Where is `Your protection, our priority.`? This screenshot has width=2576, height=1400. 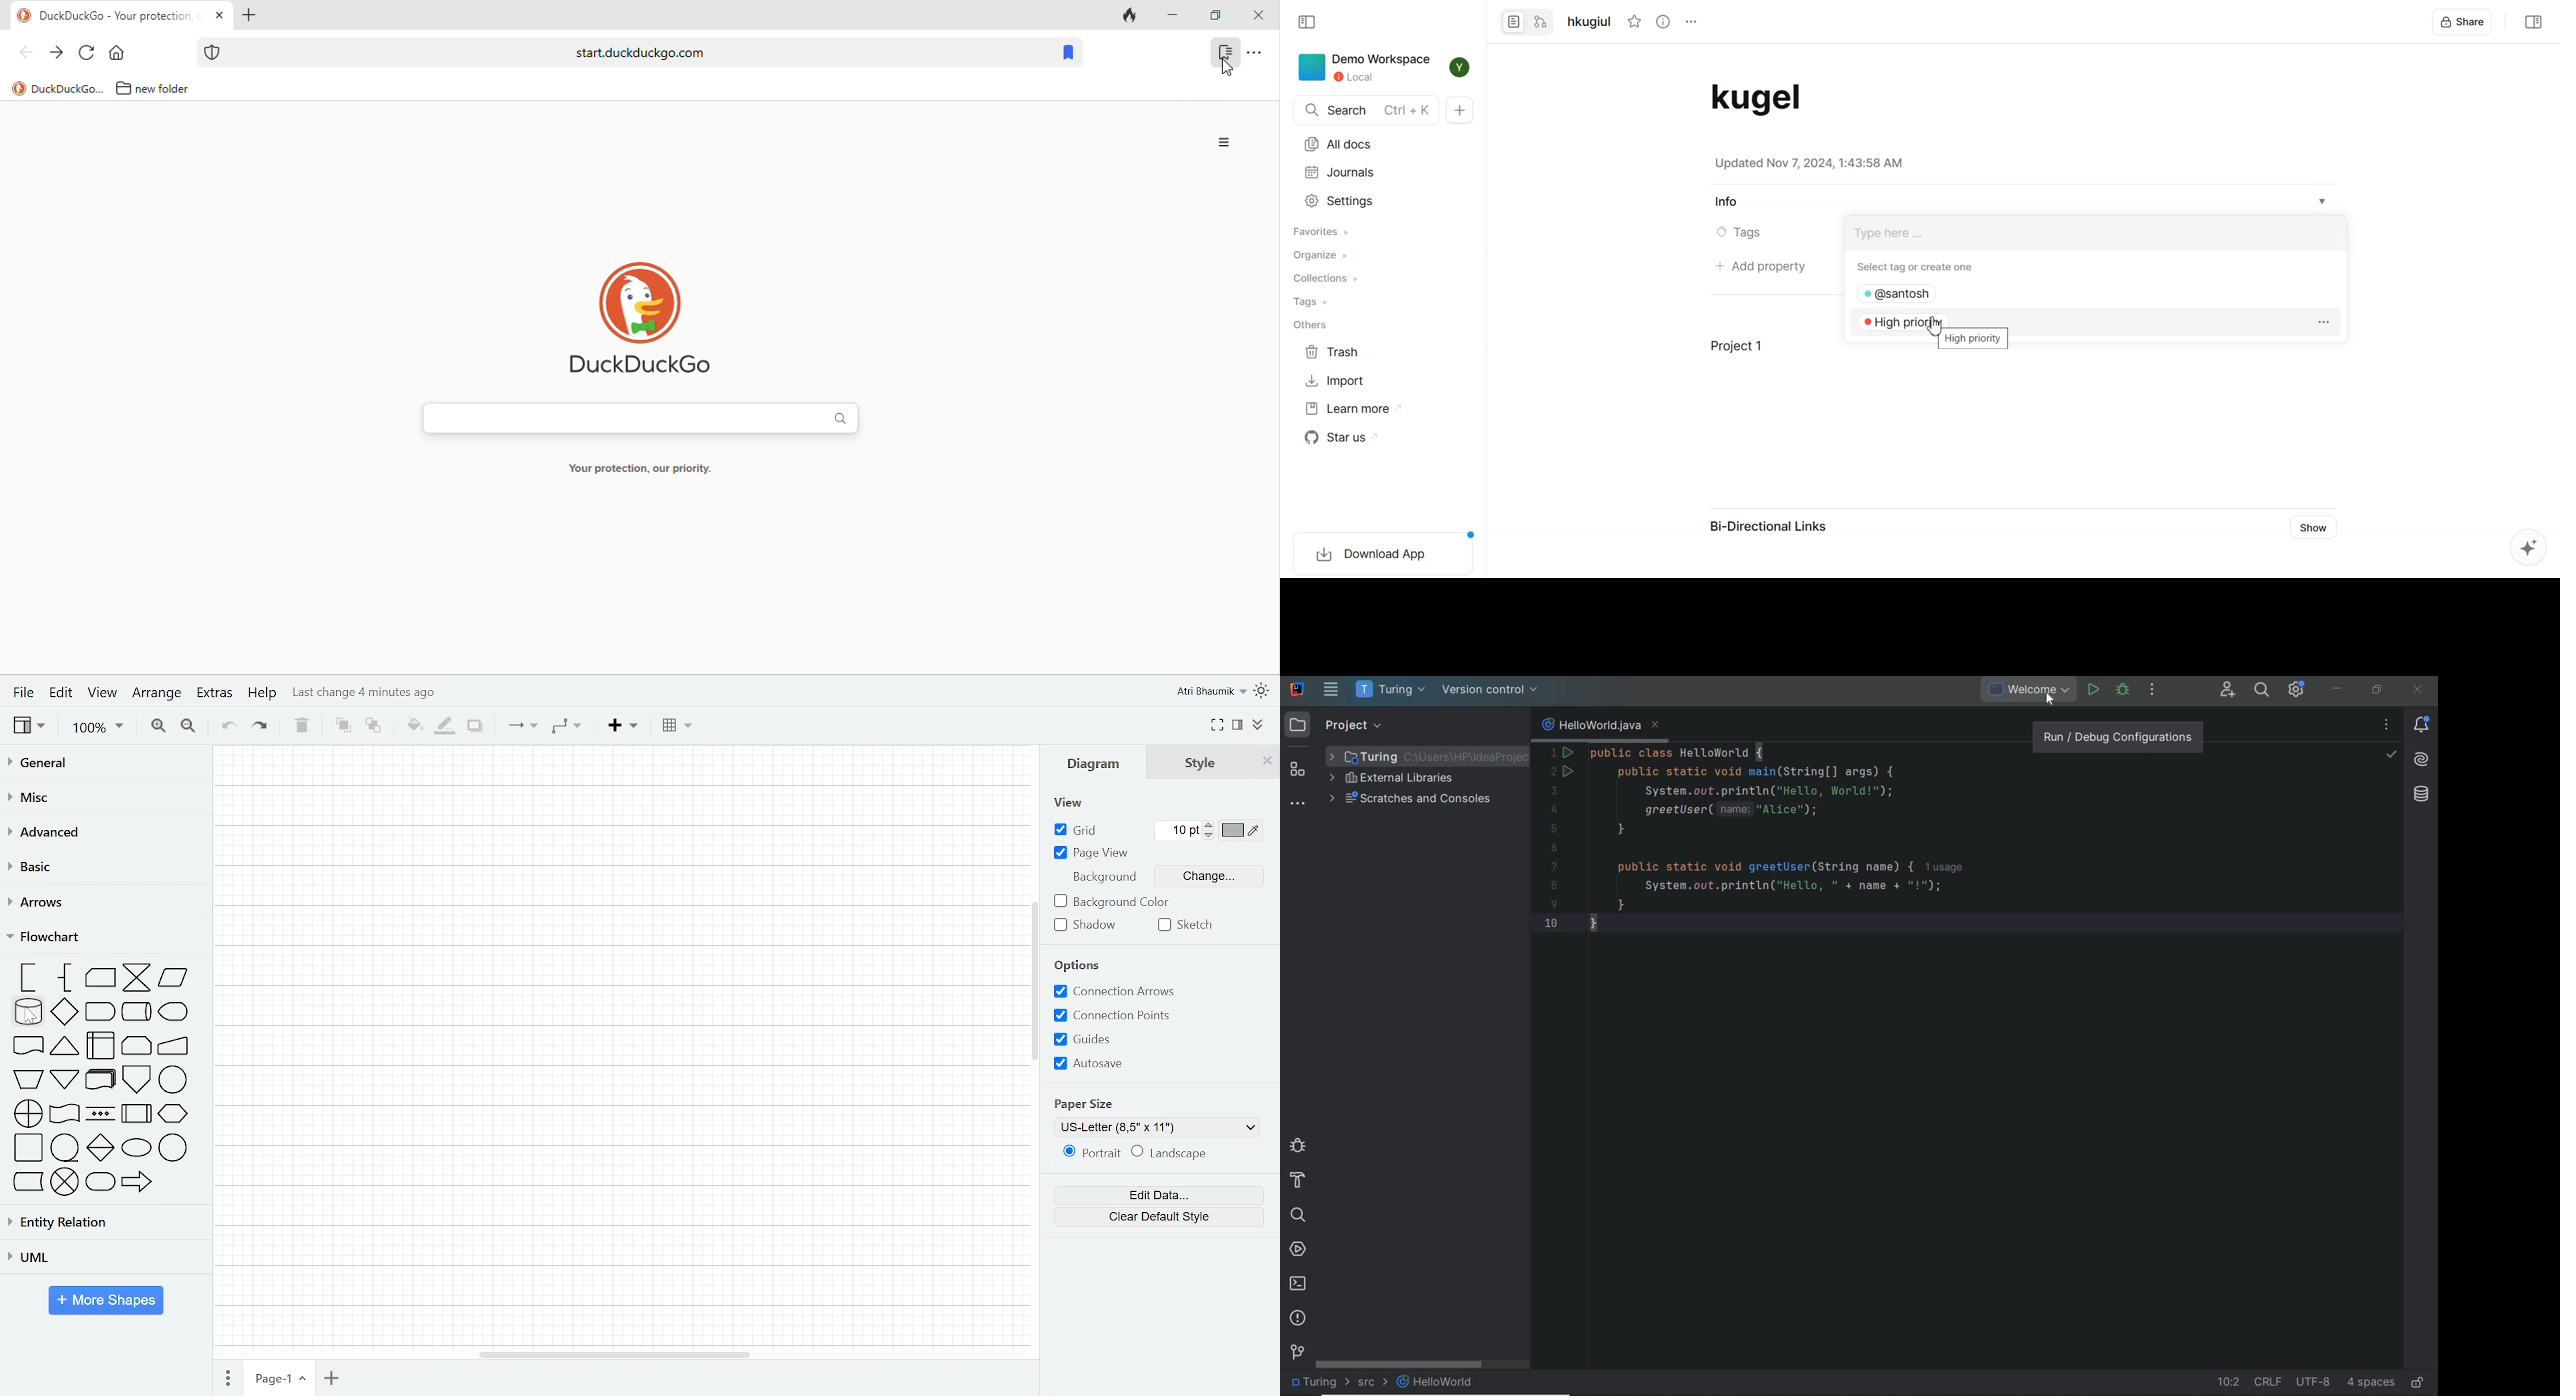
Your protection, our priority. is located at coordinates (639, 472).